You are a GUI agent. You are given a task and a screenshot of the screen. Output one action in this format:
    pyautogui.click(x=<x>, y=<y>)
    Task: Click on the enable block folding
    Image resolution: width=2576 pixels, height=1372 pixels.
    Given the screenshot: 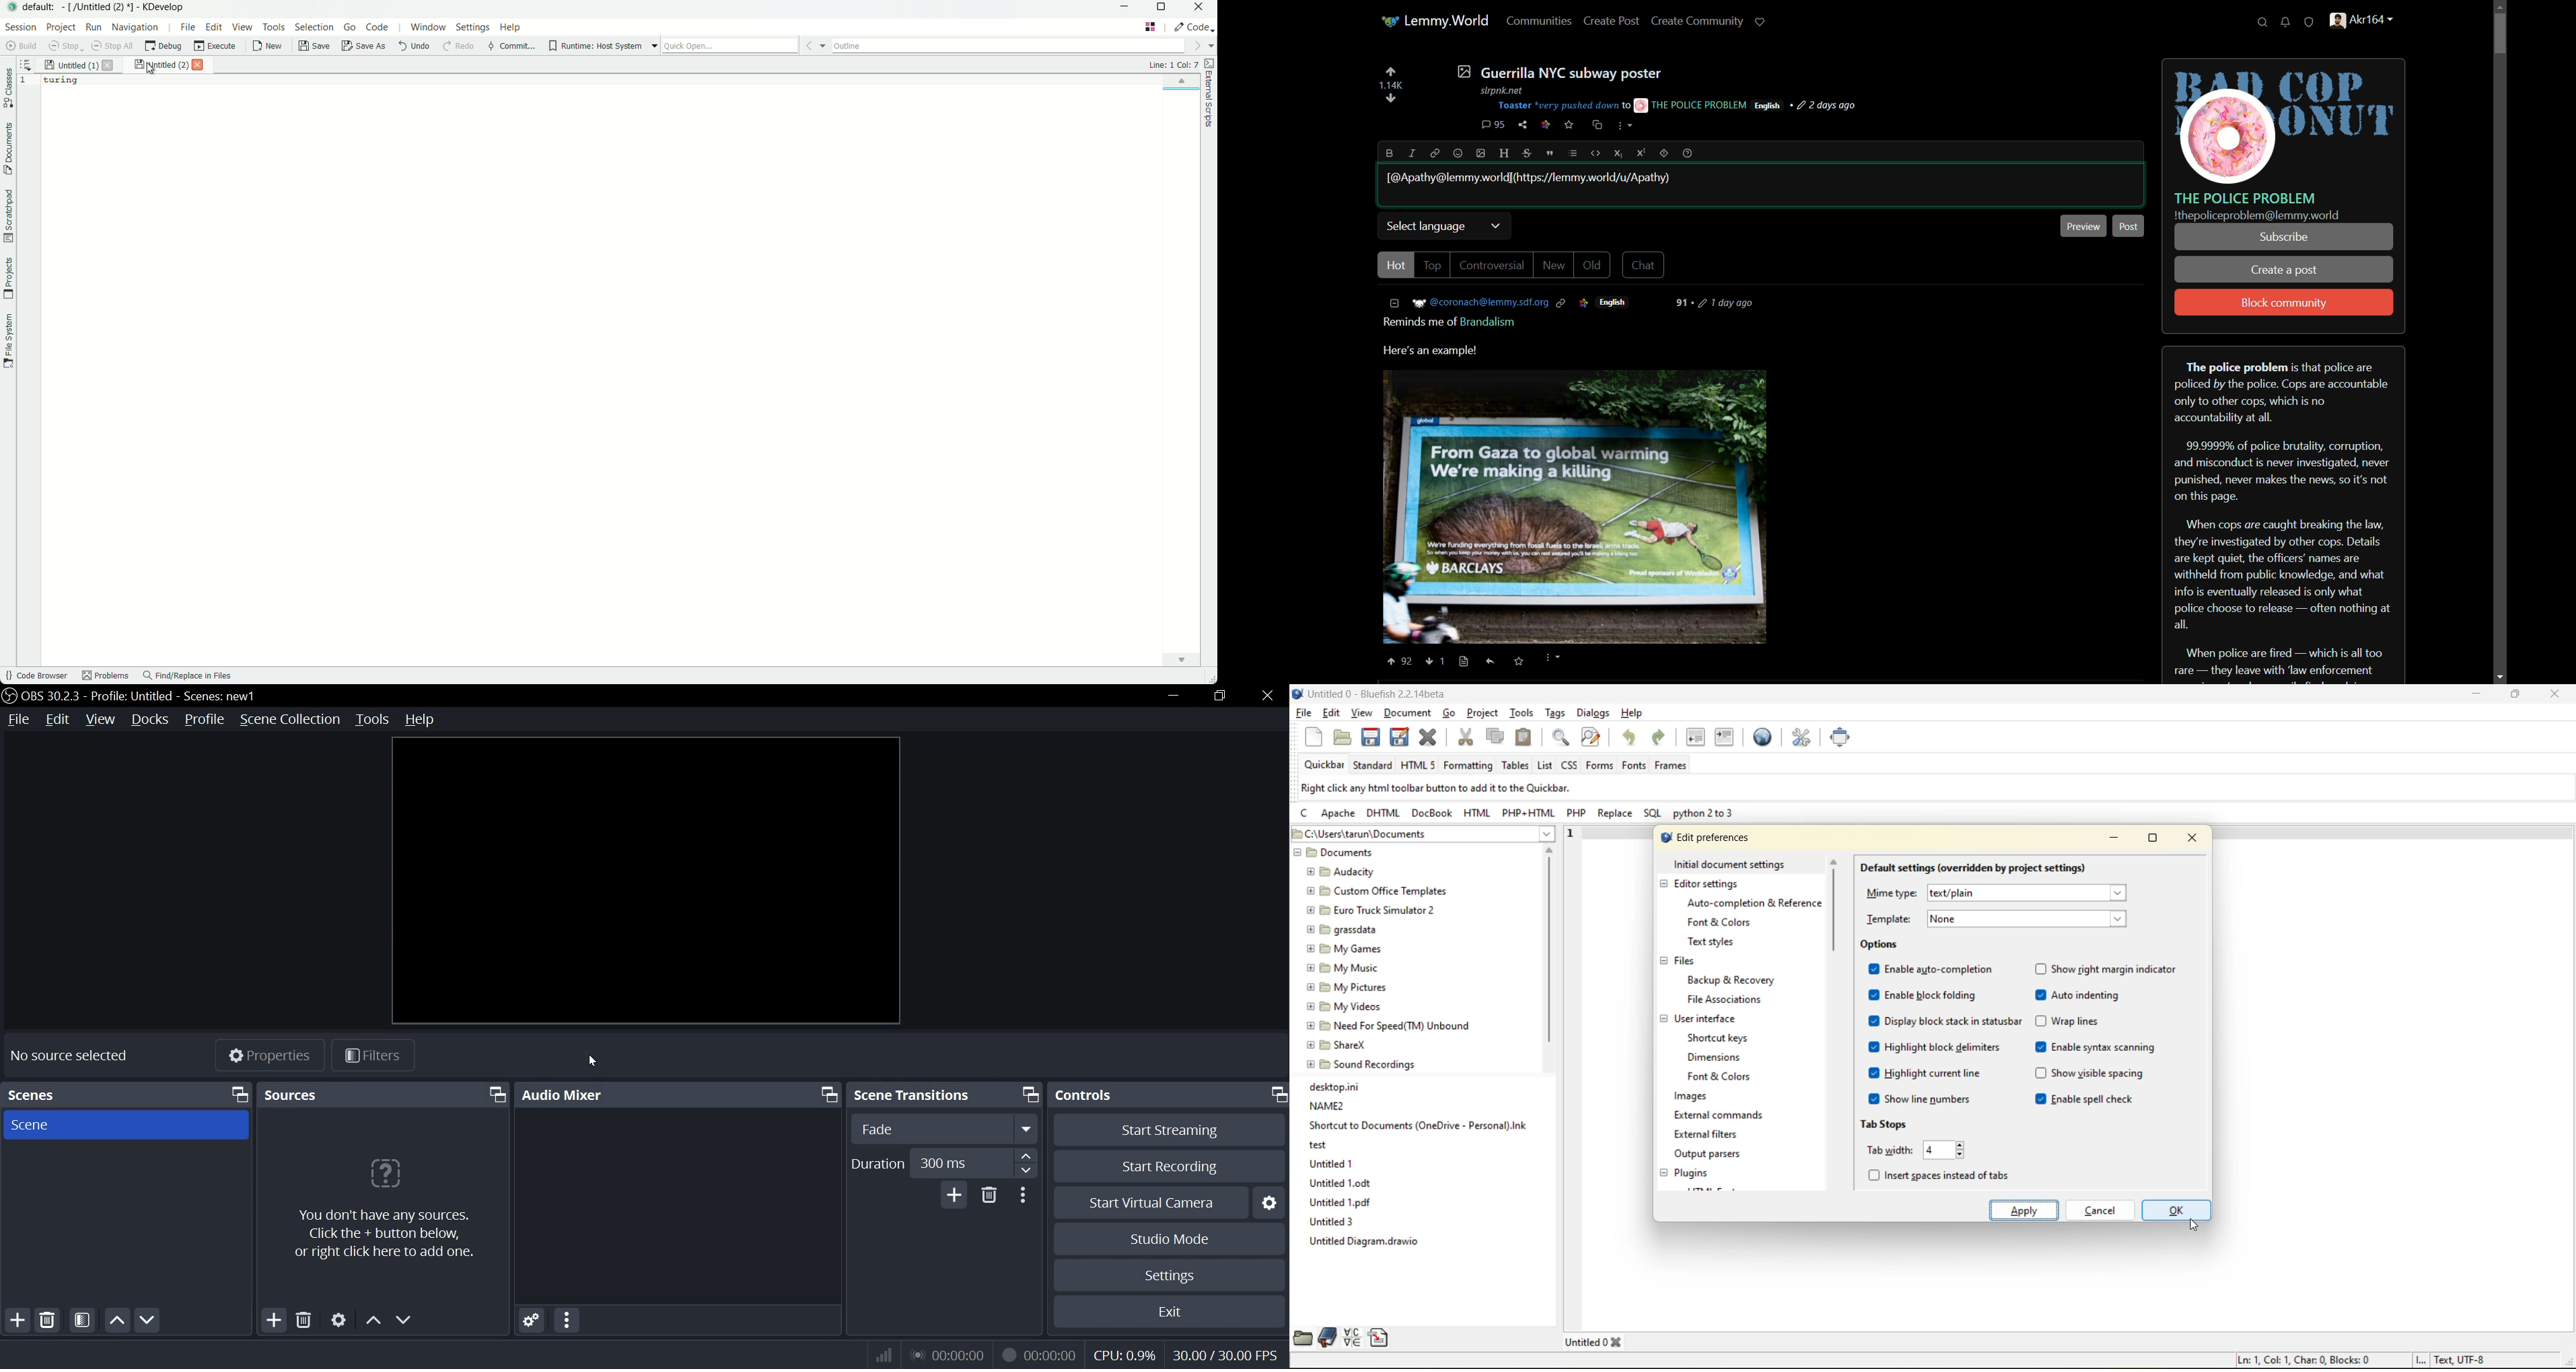 What is the action you would take?
    pyautogui.click(x=1922, y=995)
    